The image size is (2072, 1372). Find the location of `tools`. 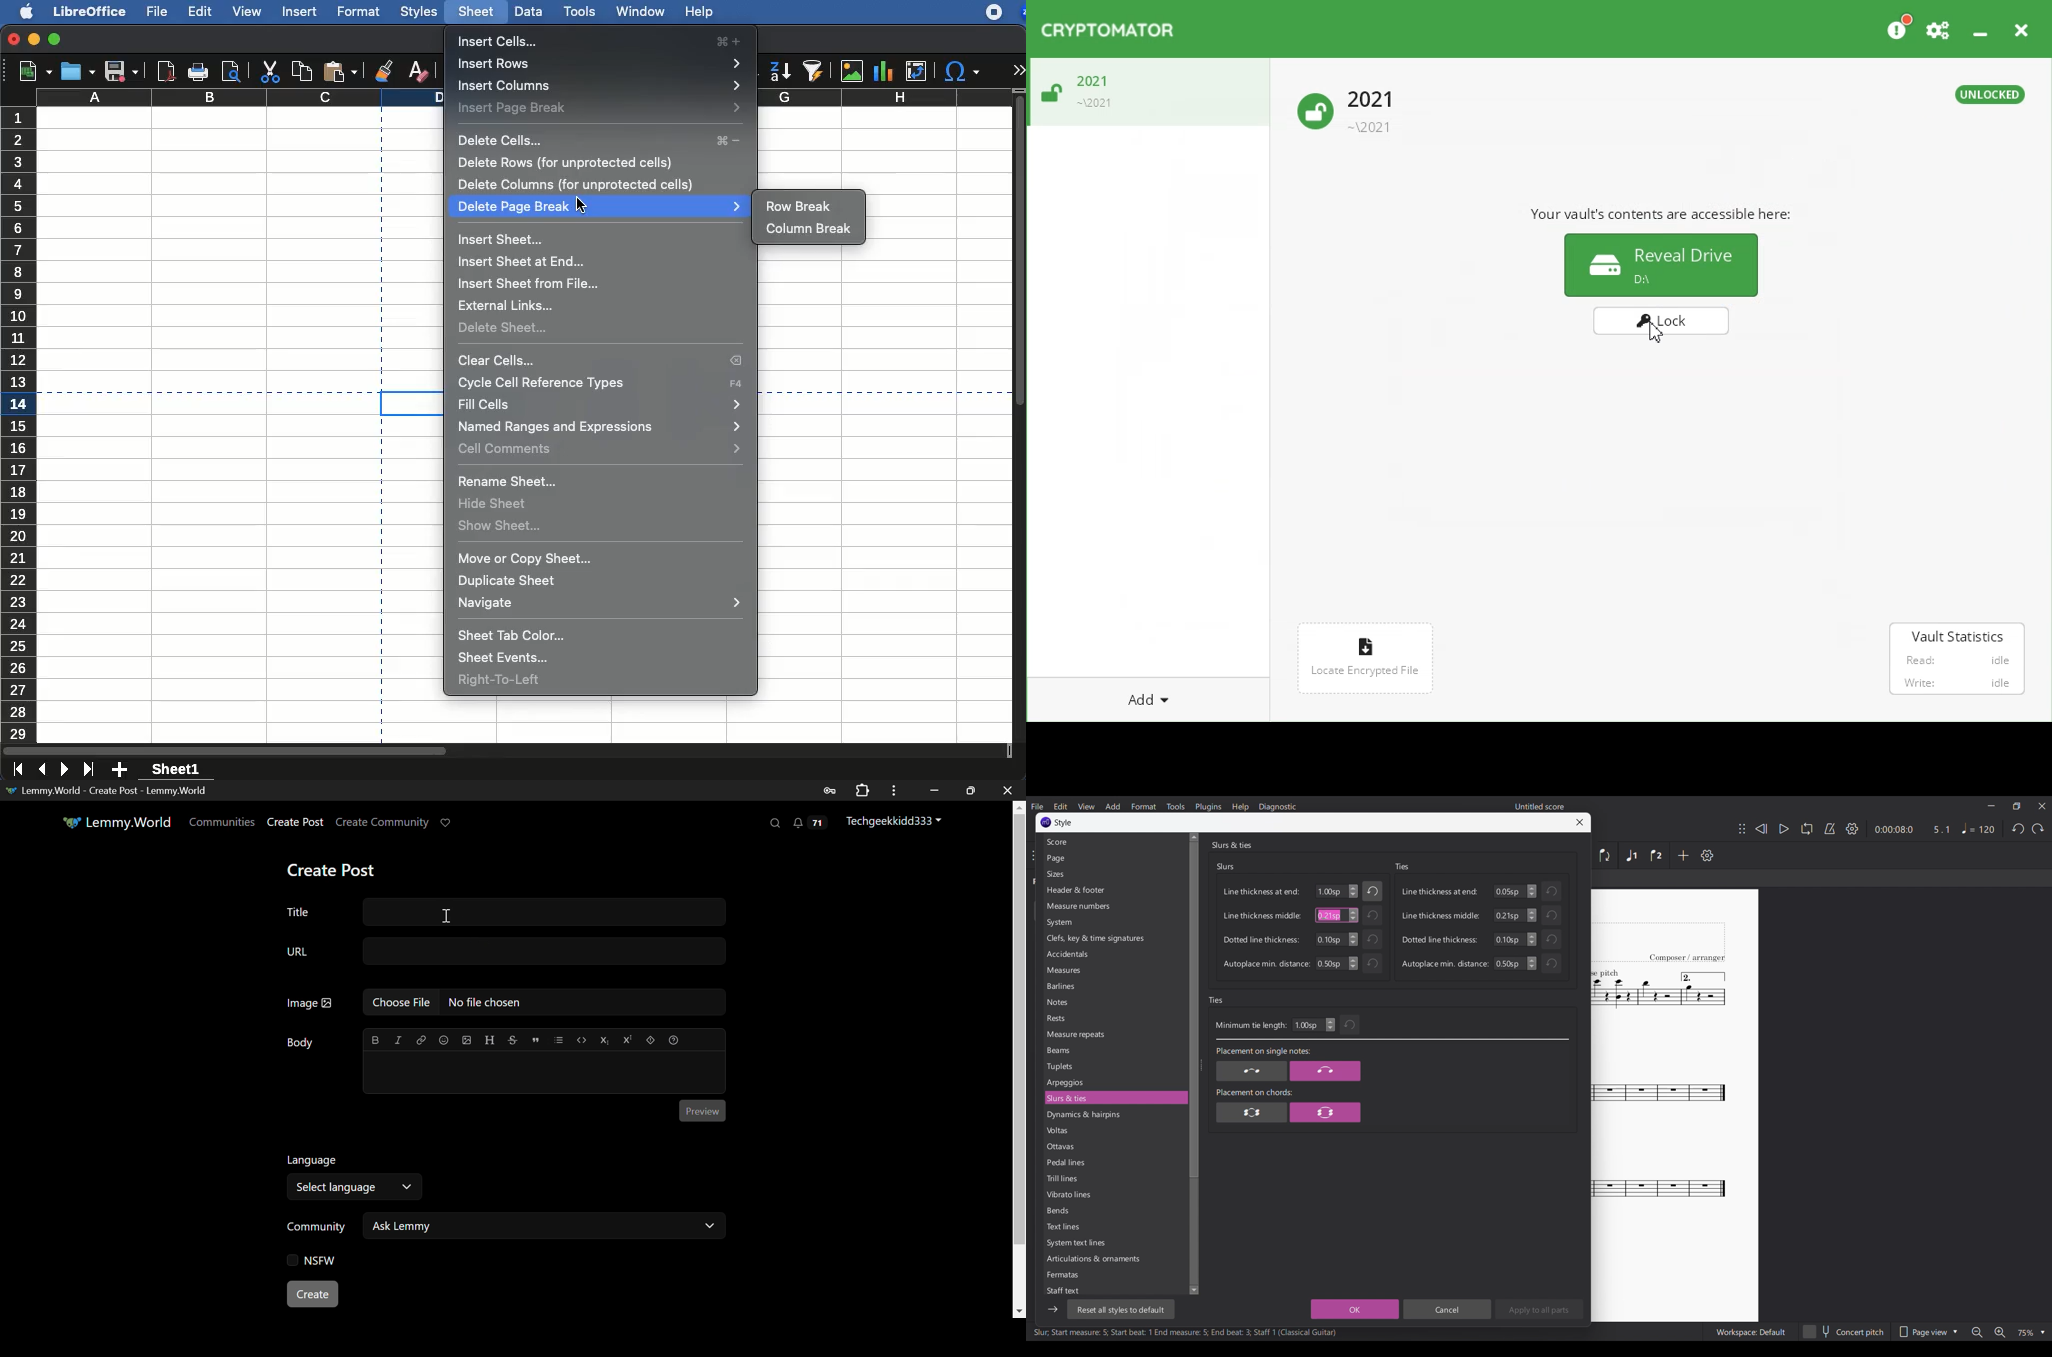

tools is located at coordinates (580, 13).